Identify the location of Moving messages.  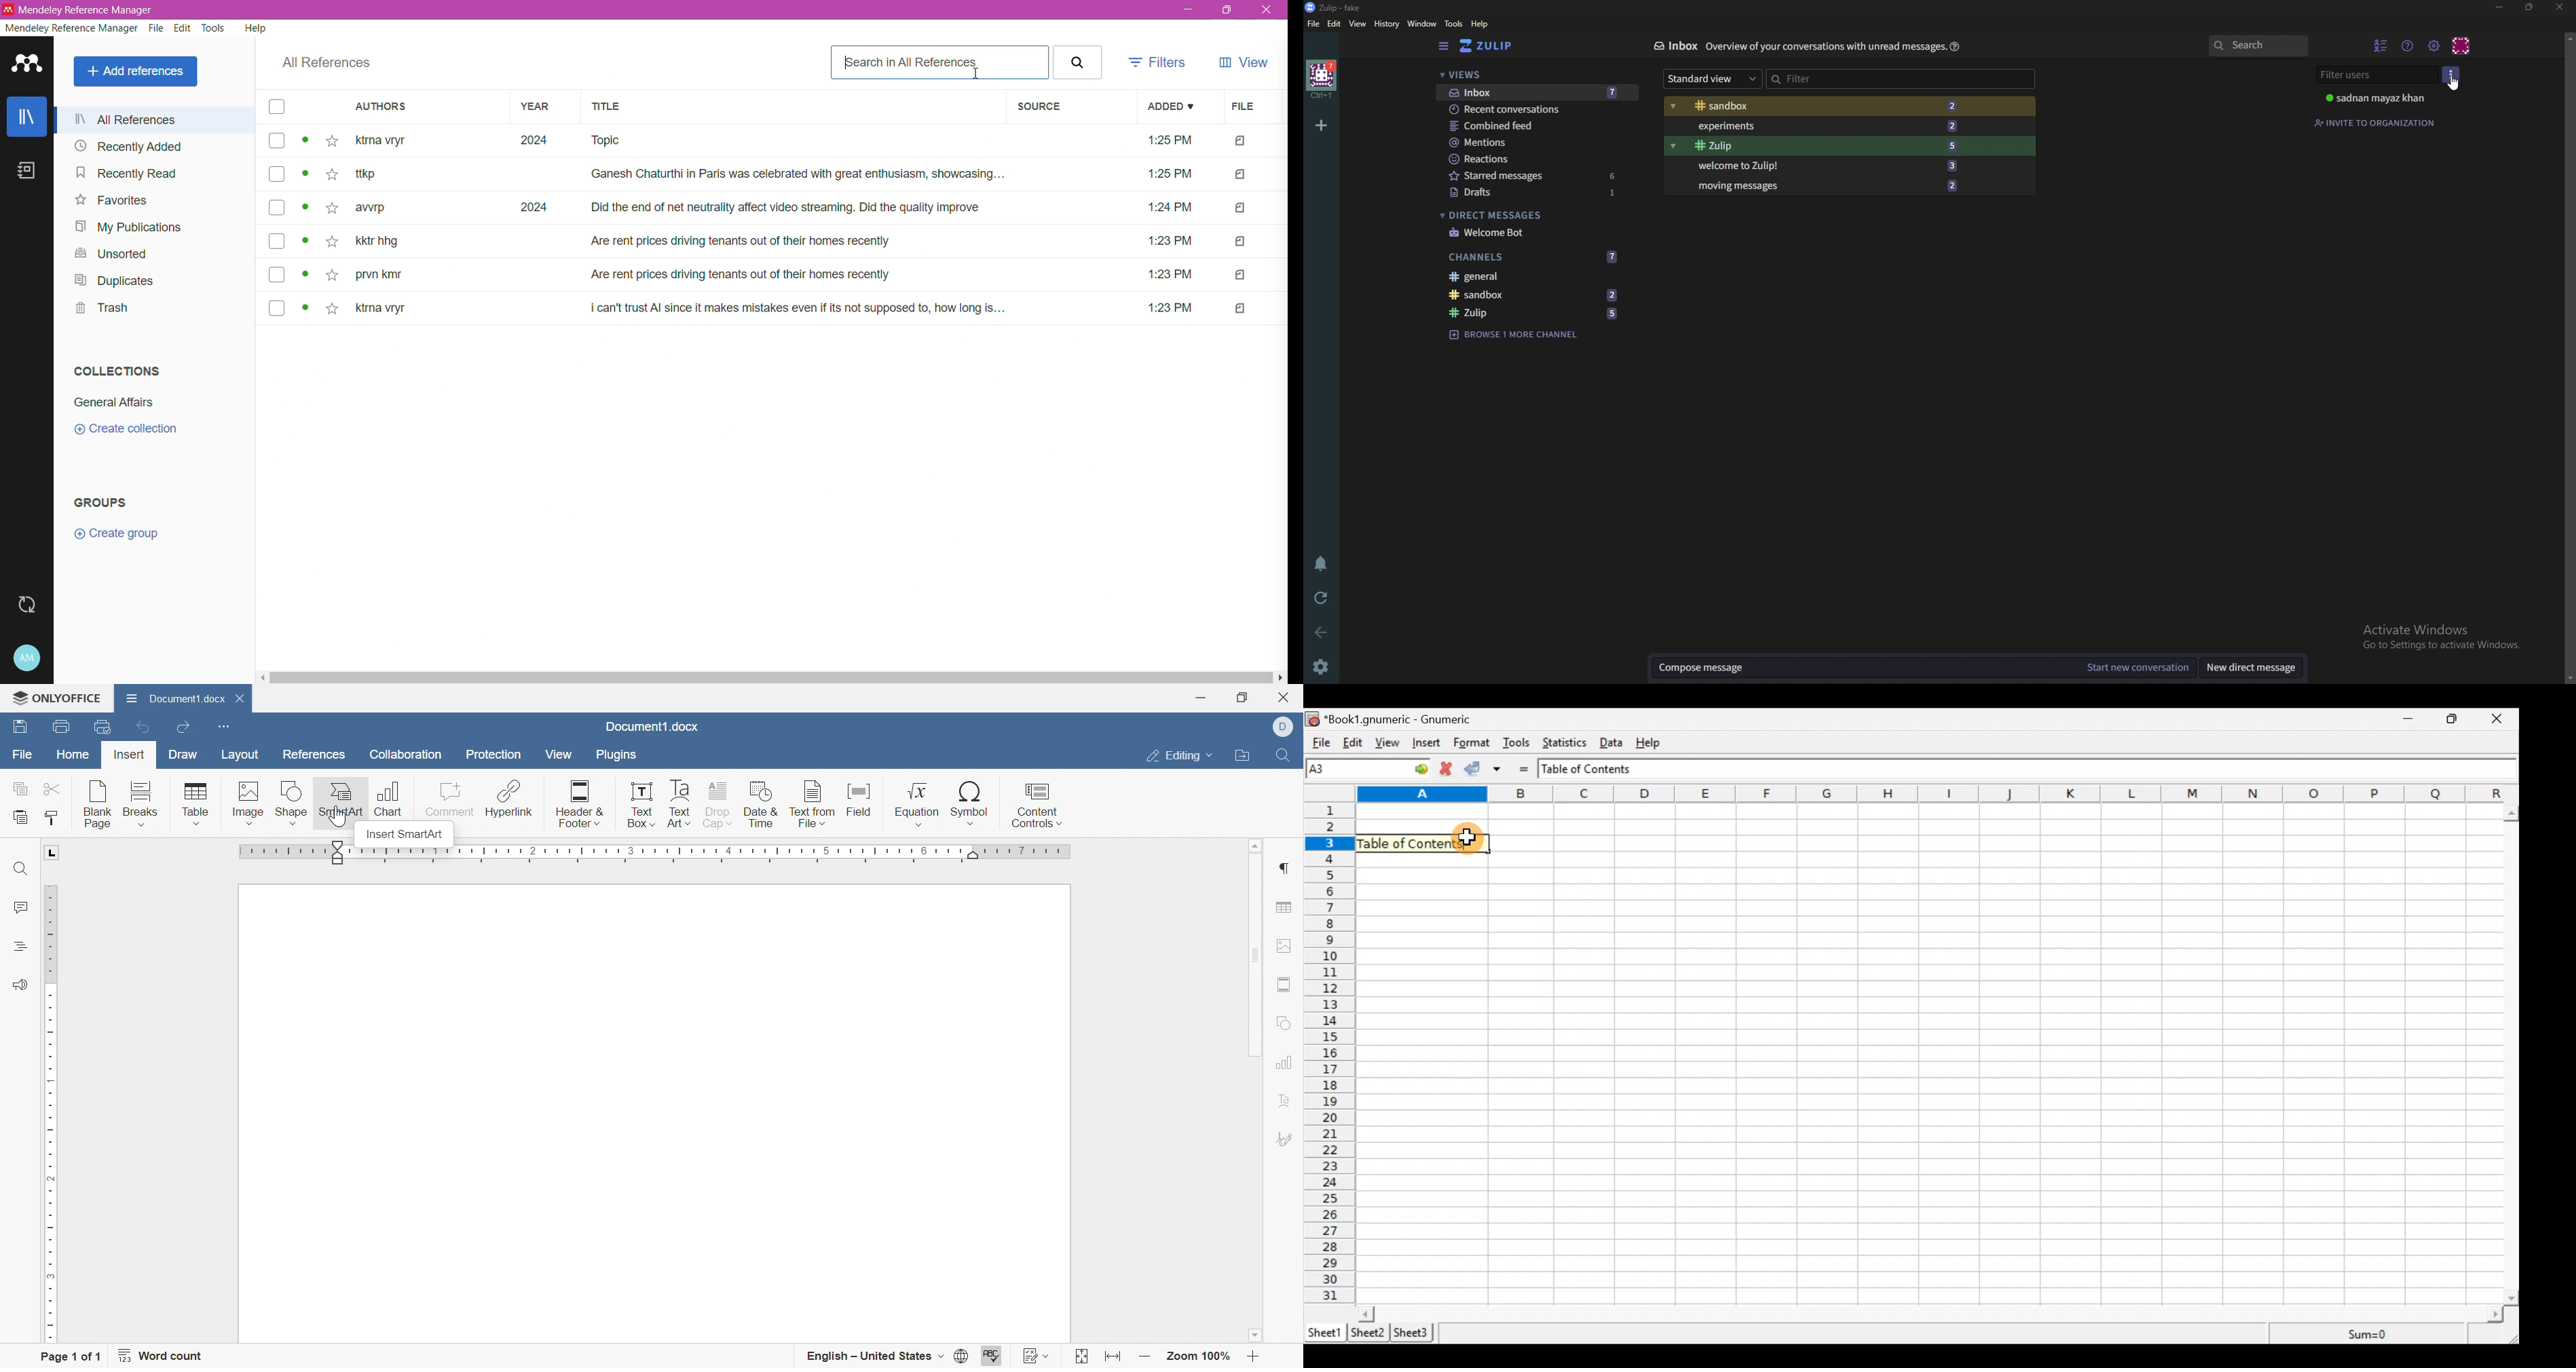
(1826, 186).